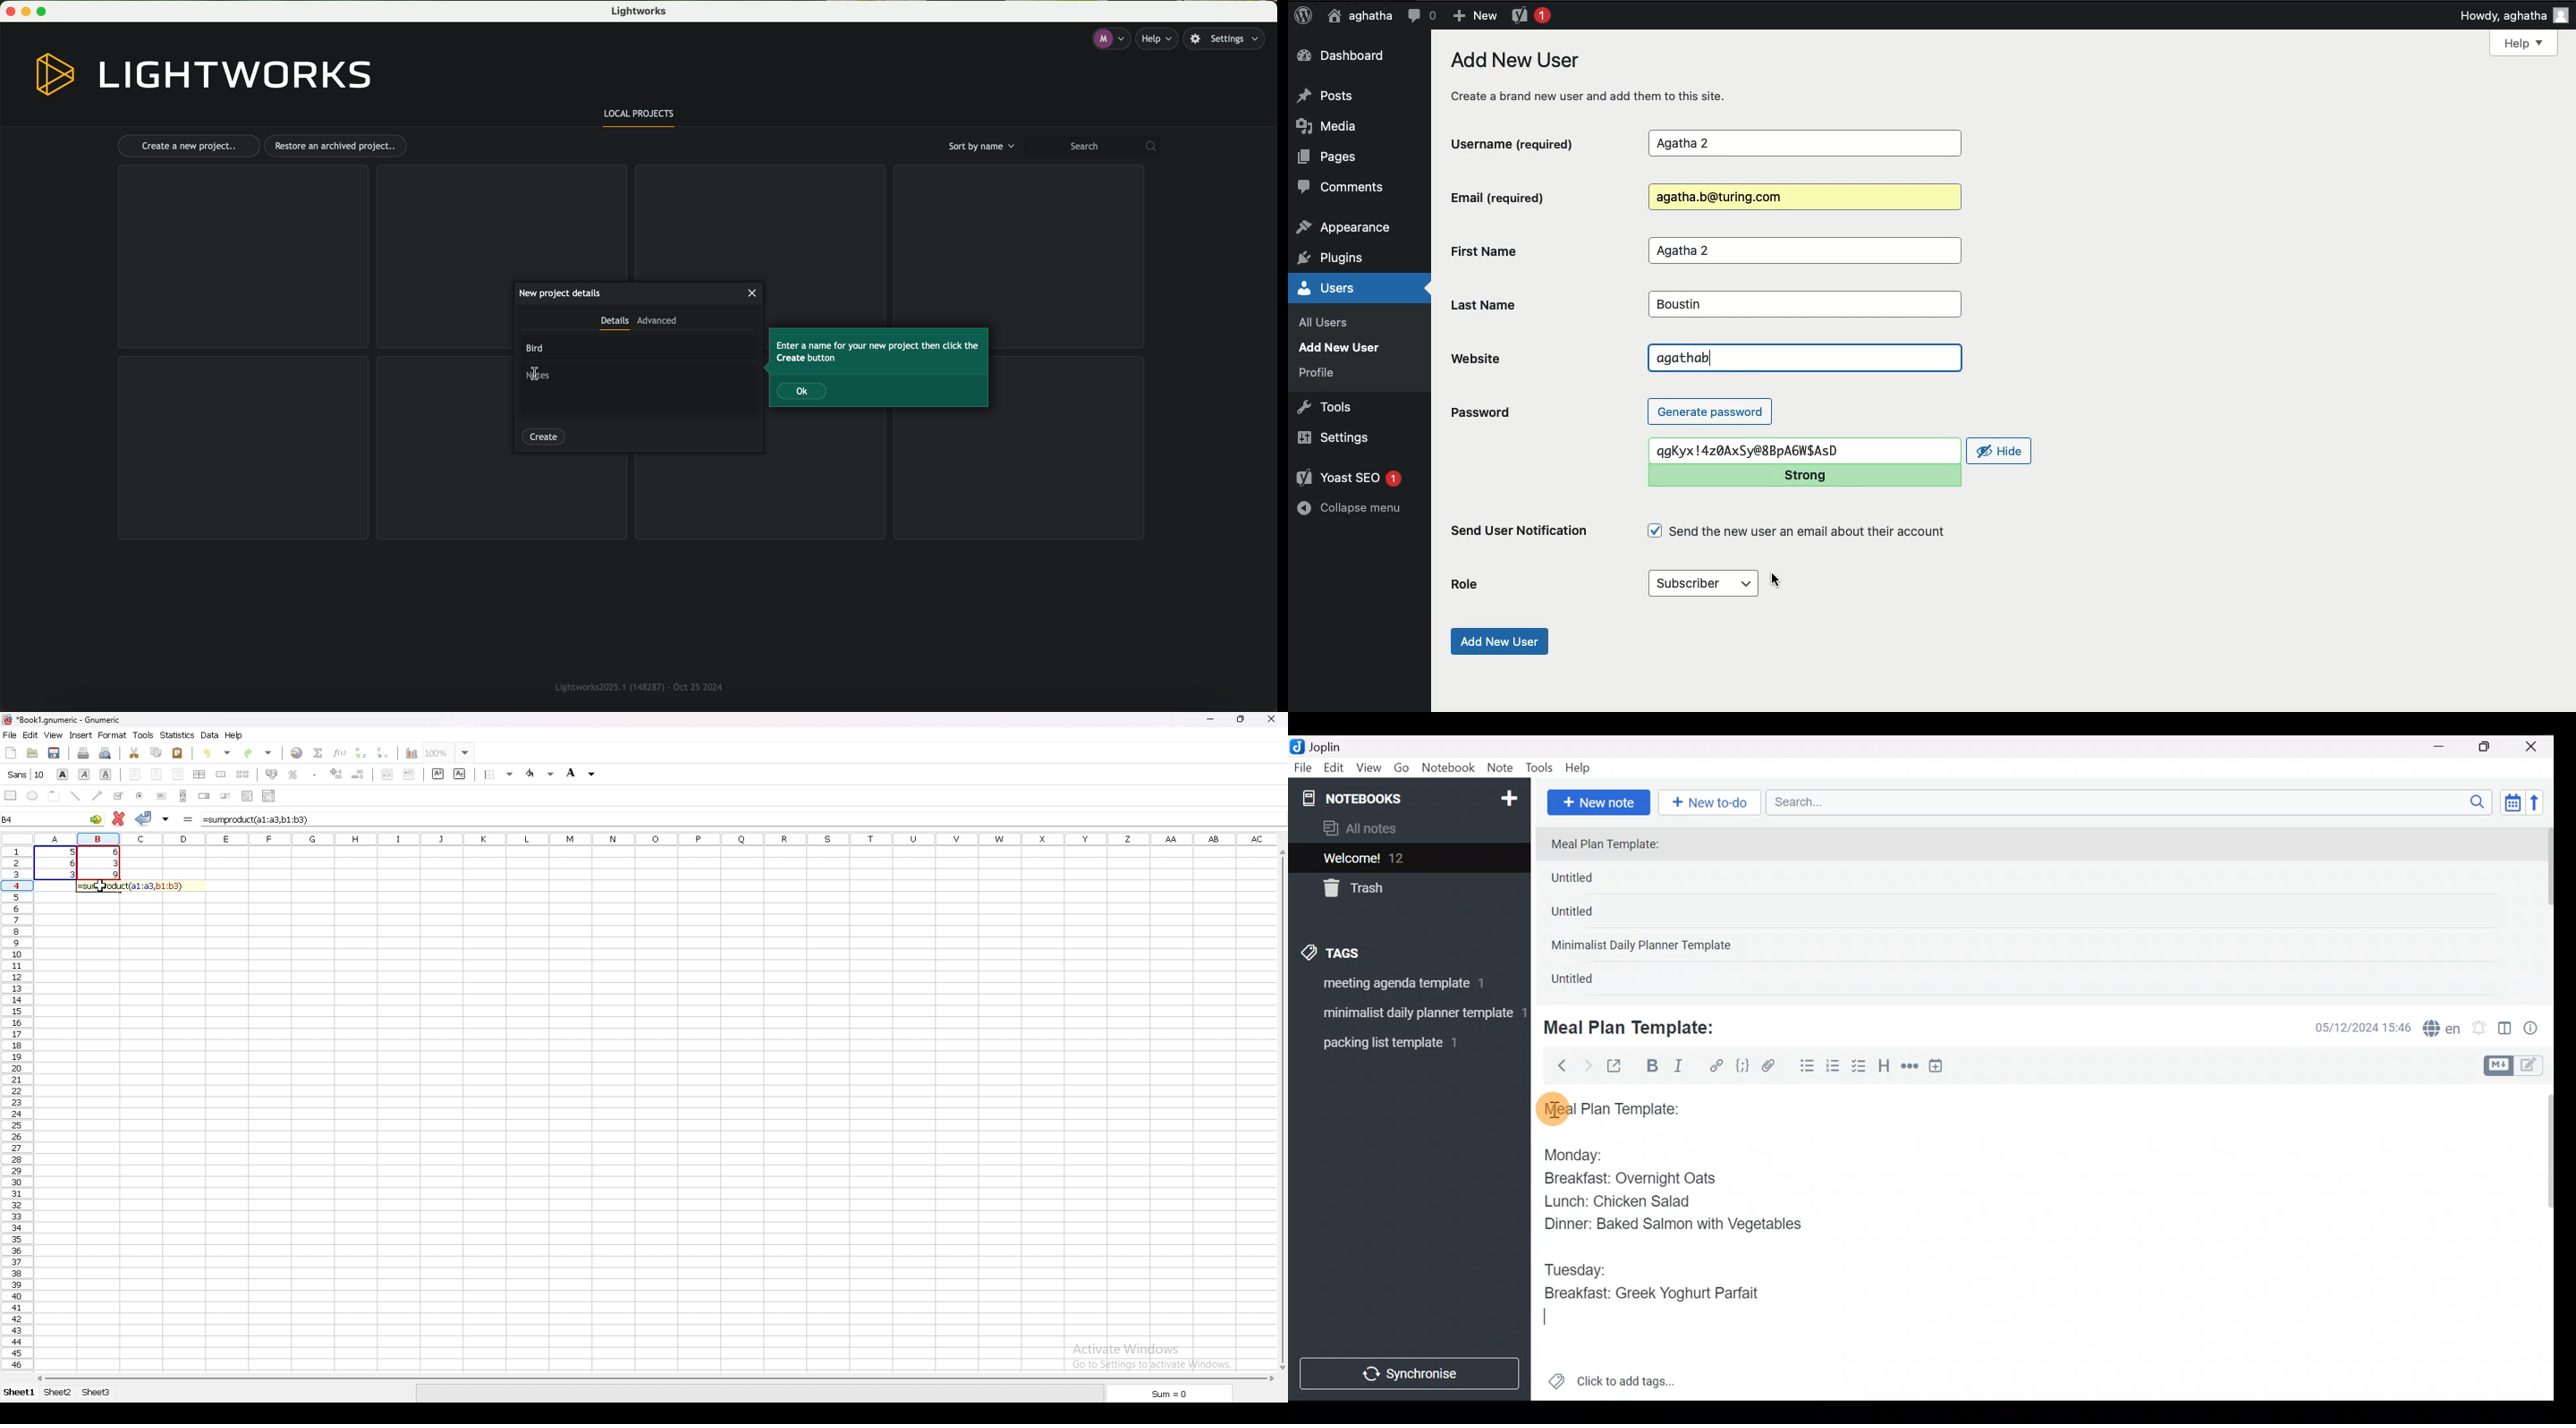 Image resolution: width=2576 pixels, height=1428 pixels. Describe the element at coordinates (584, 773) in the screenshot. I see `foreground` at that location.